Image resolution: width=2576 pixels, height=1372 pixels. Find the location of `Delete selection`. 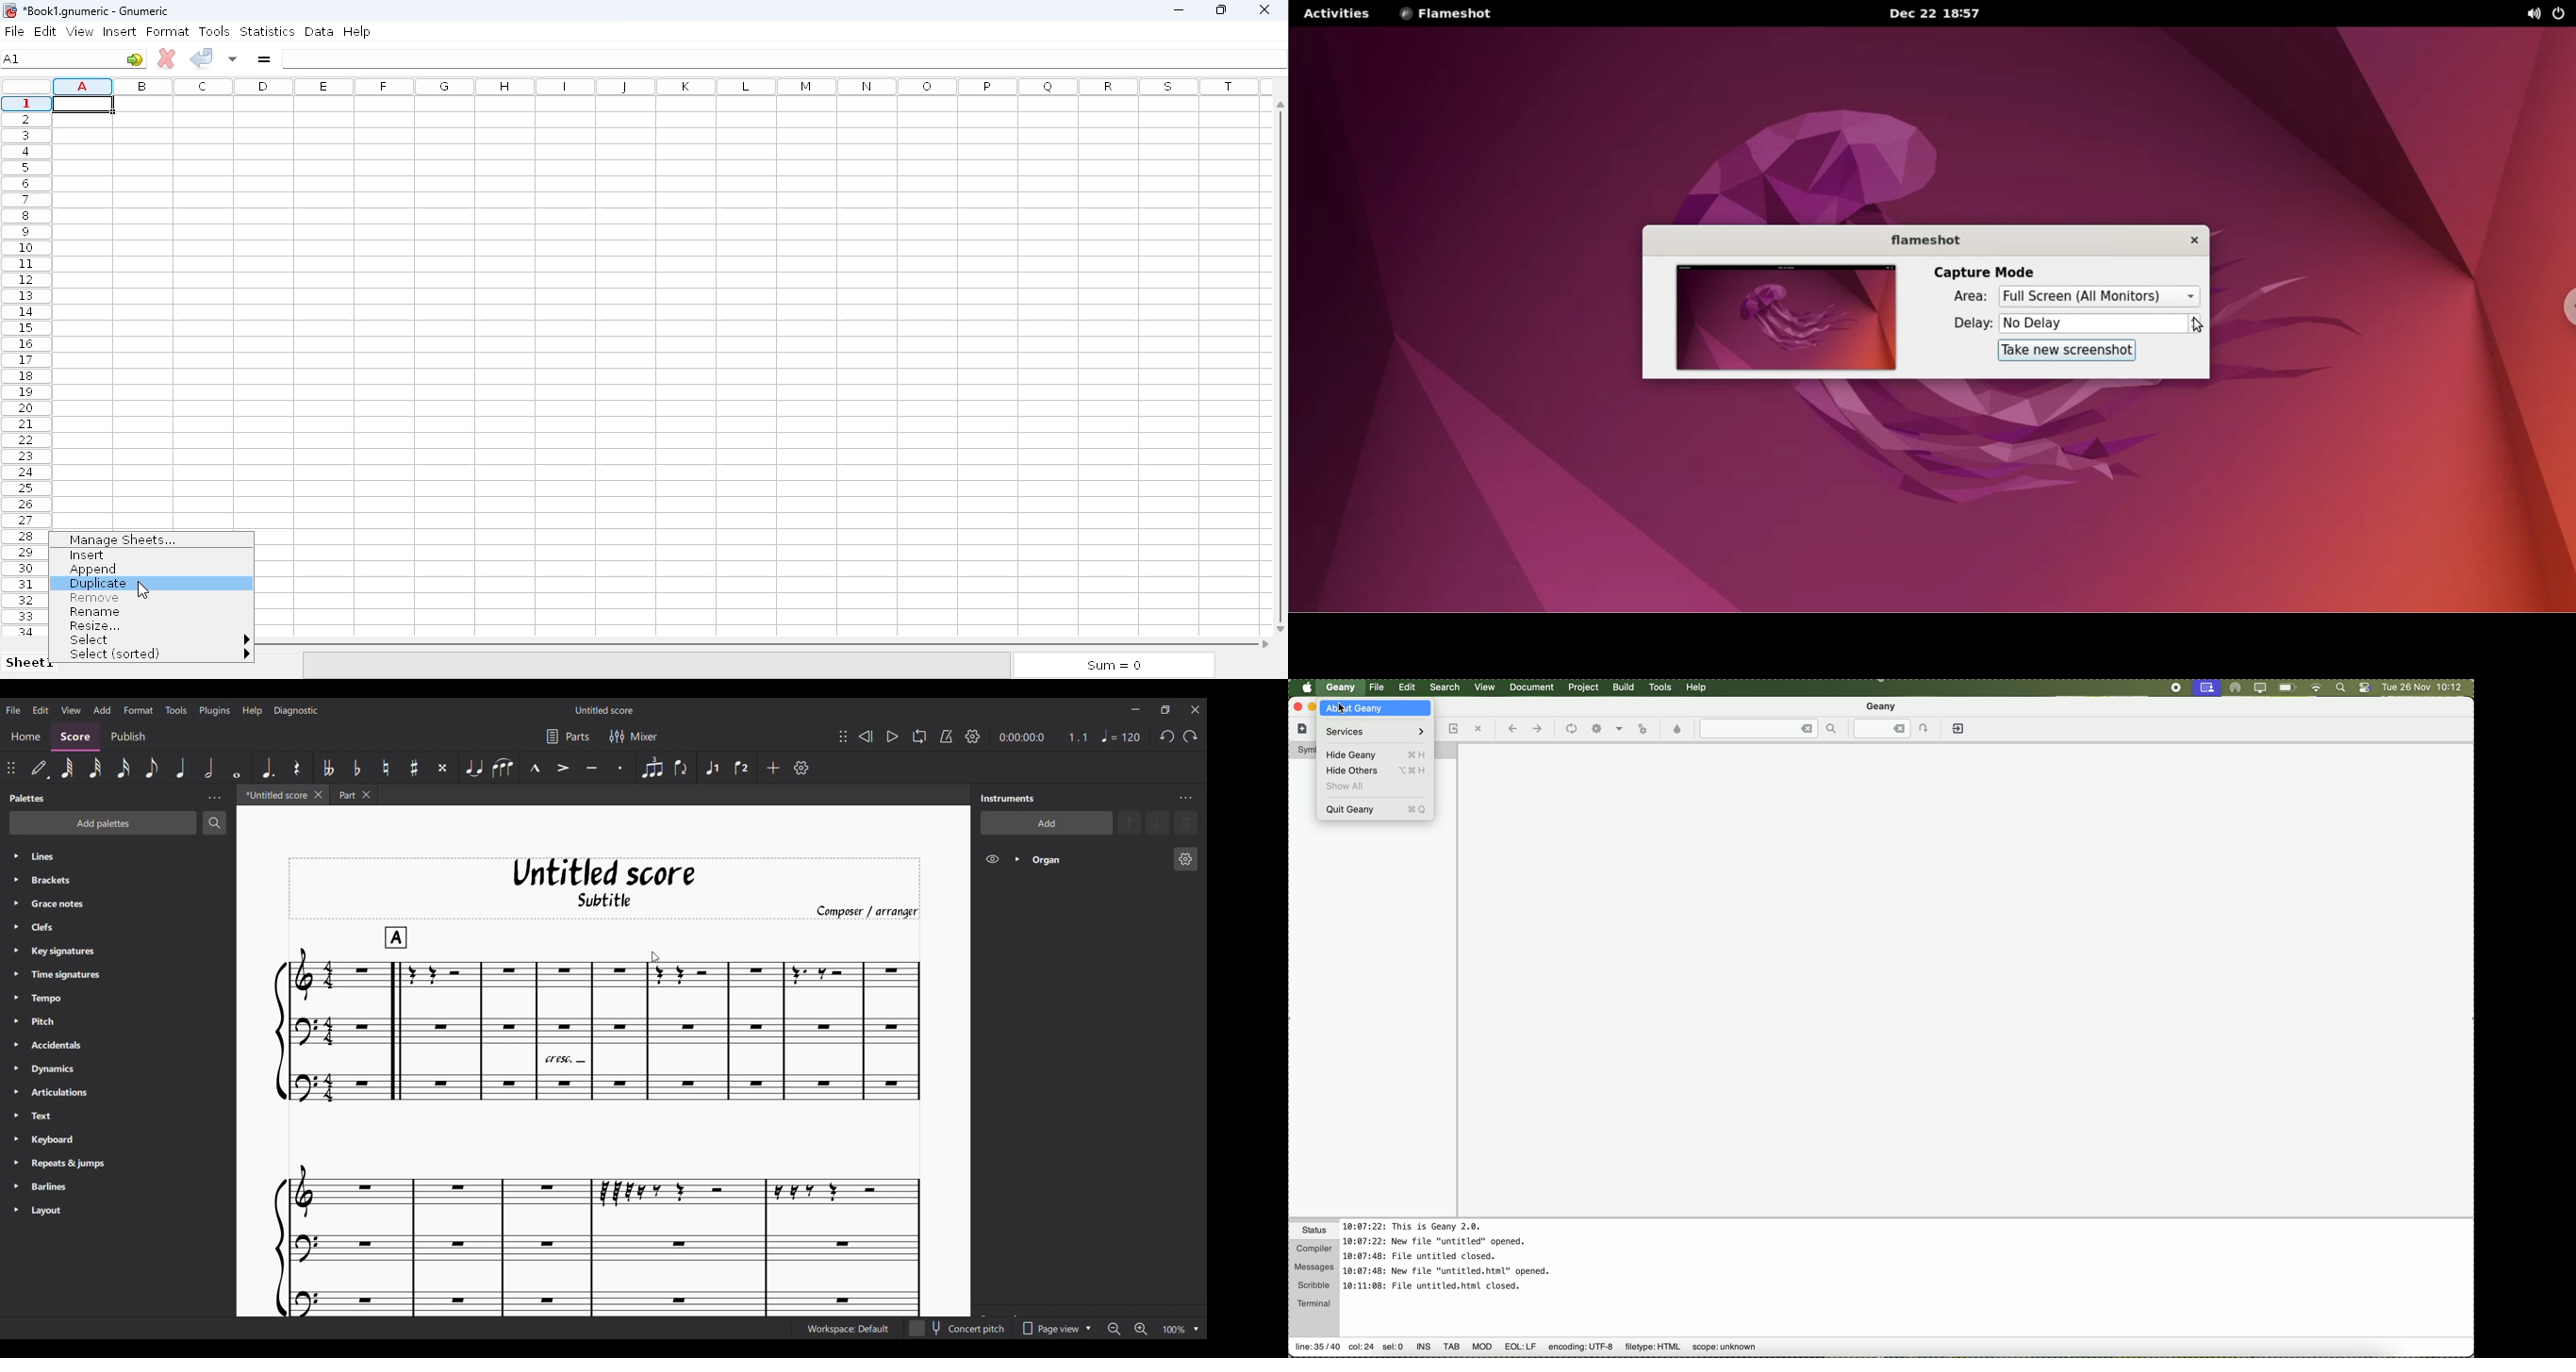

Delete selection is located at coordinates (1186, 823).